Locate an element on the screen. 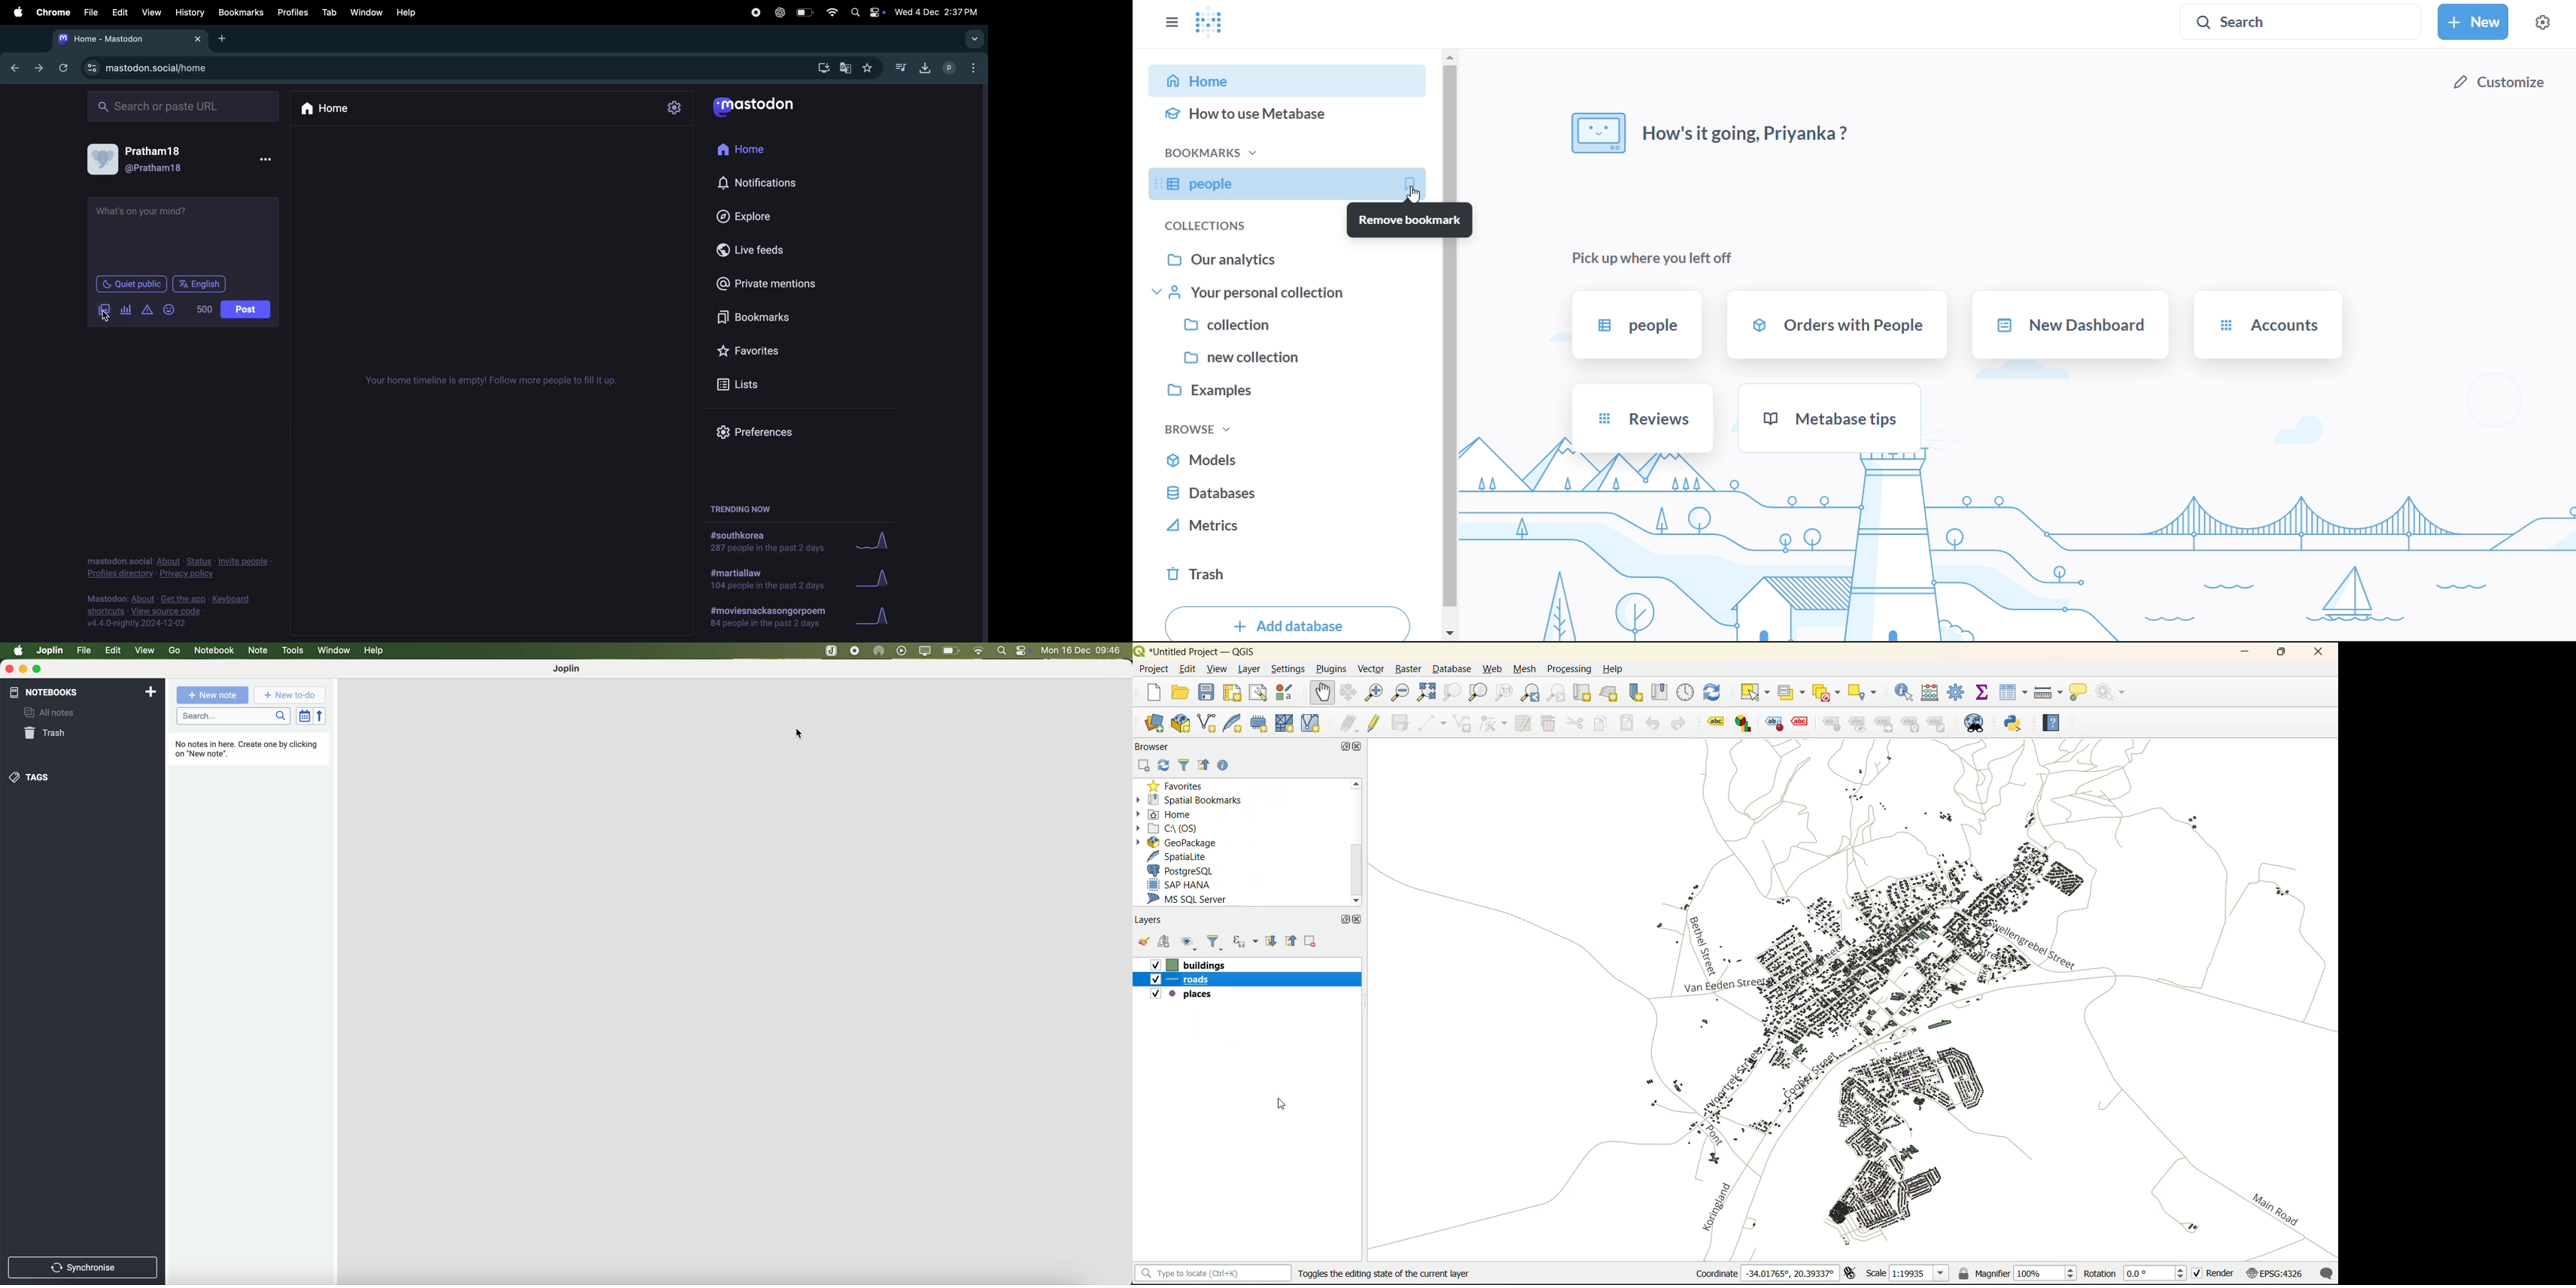 Image resolution: width=2576 pixels, height=1288 pixels. window is located at coordinates (334, 651).